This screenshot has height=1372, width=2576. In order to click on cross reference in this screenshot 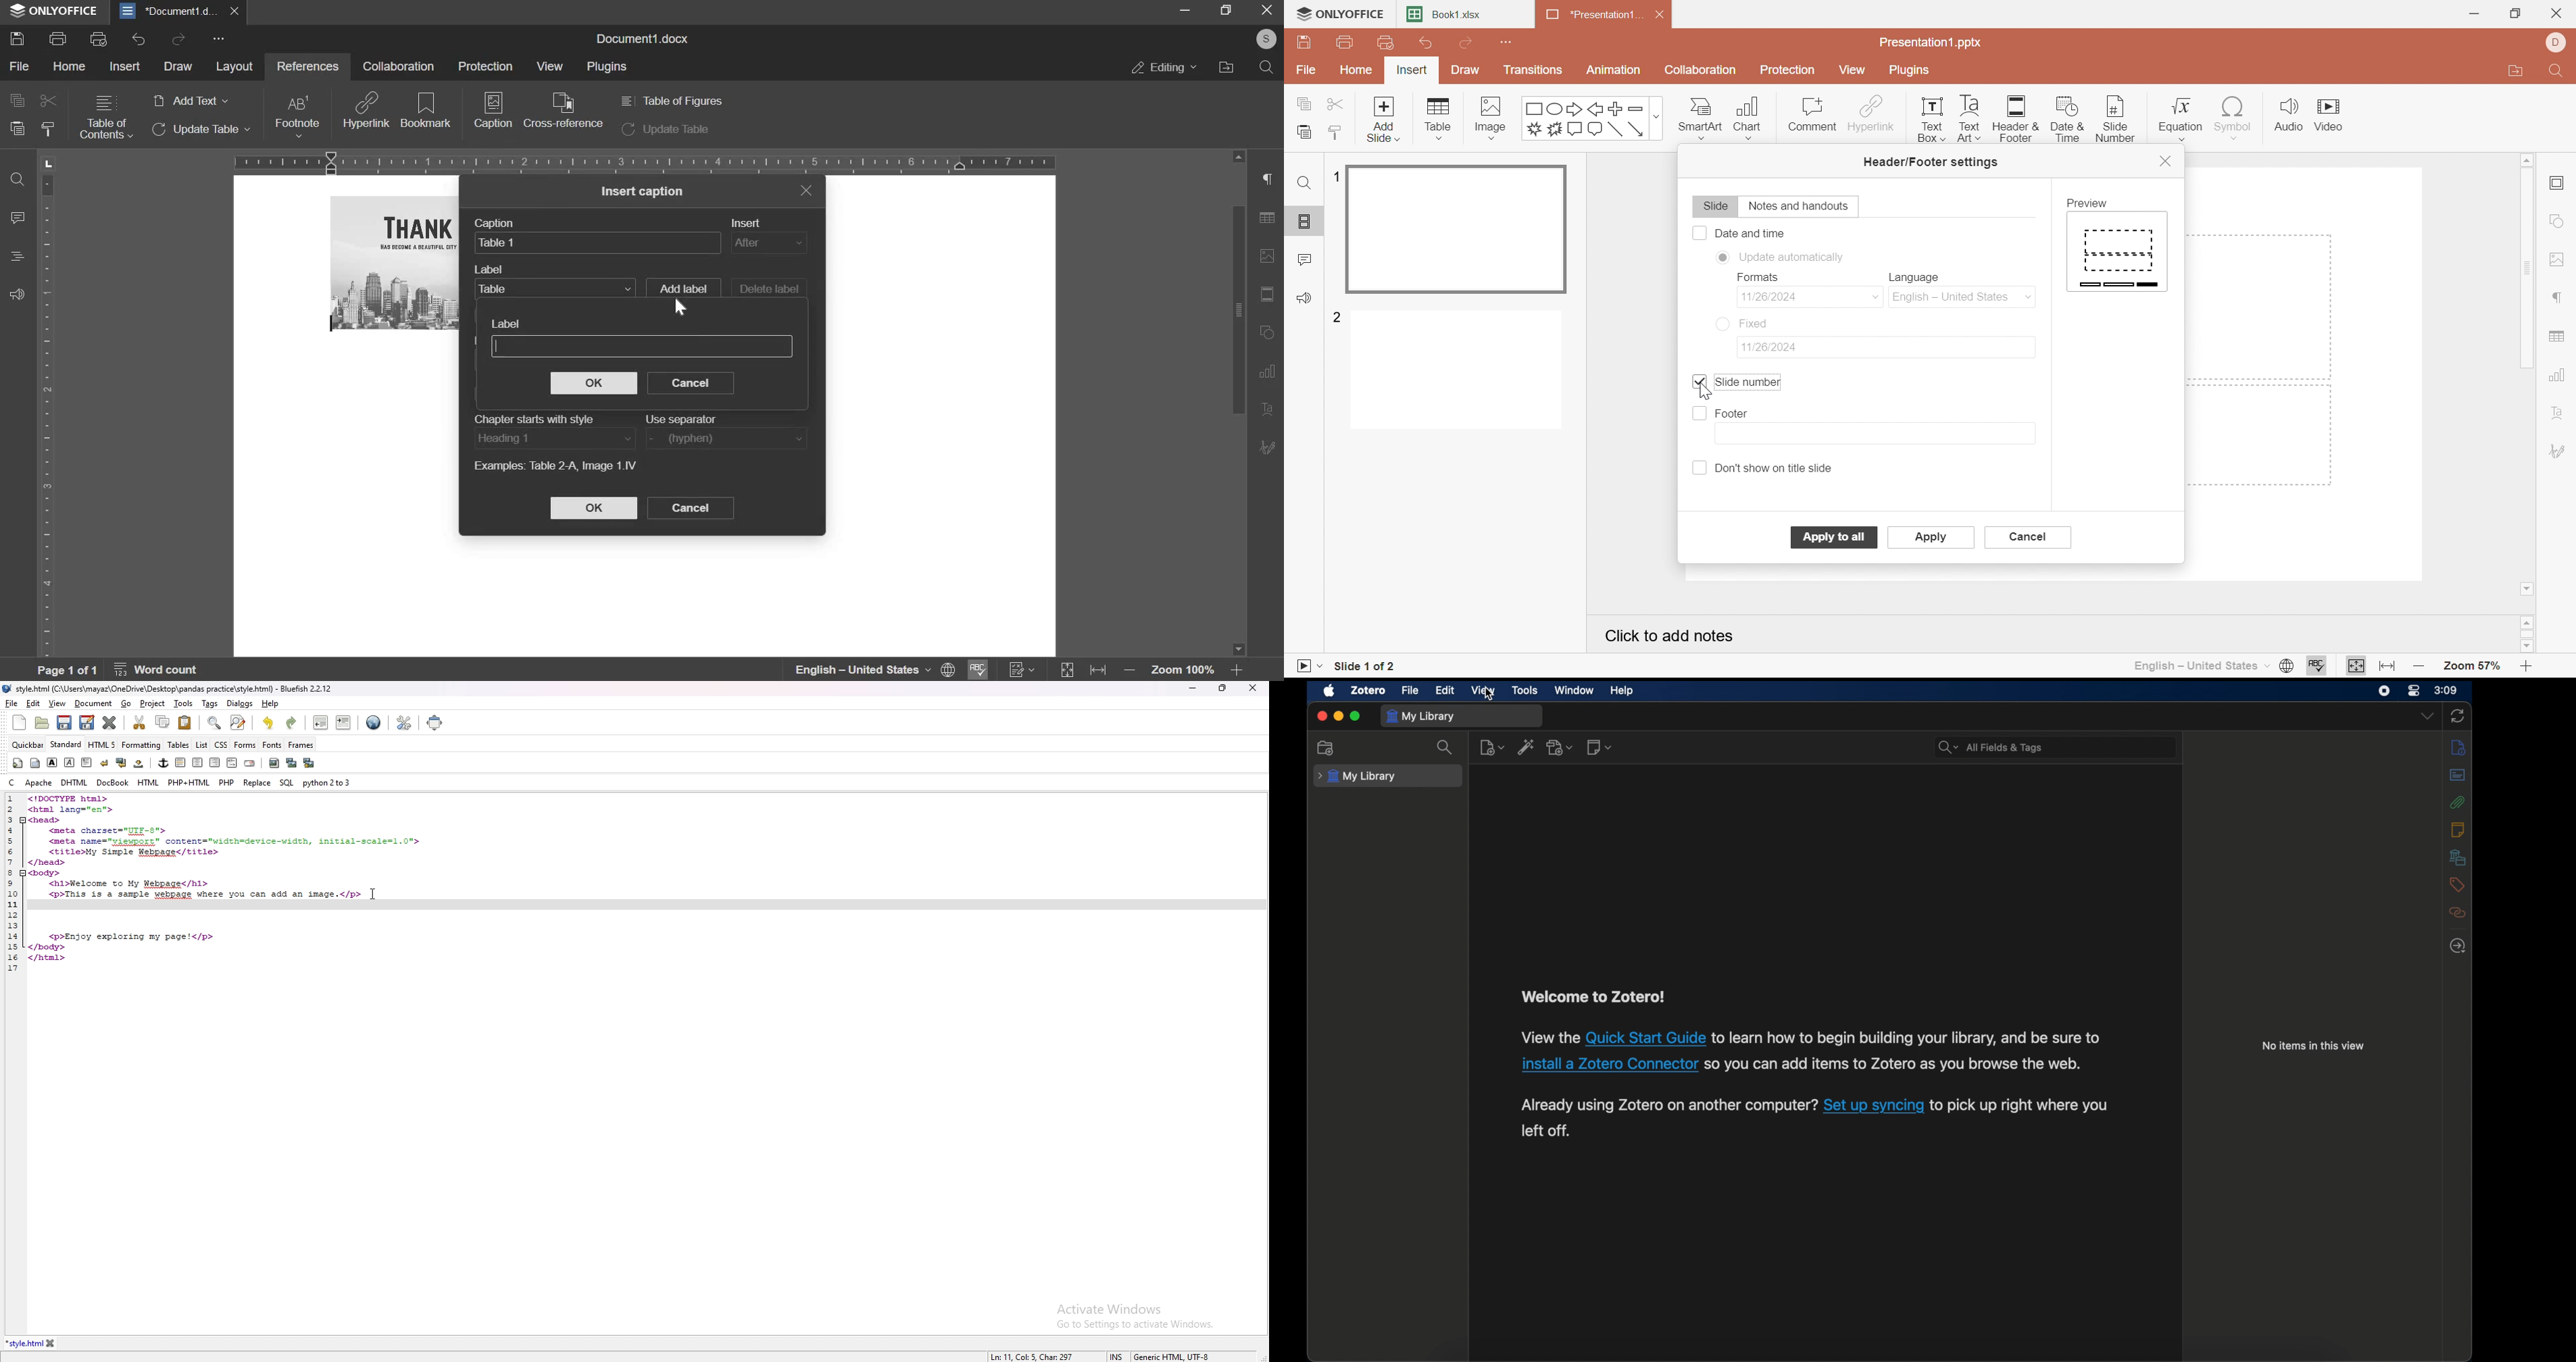, I will do `click(564, 110)`.